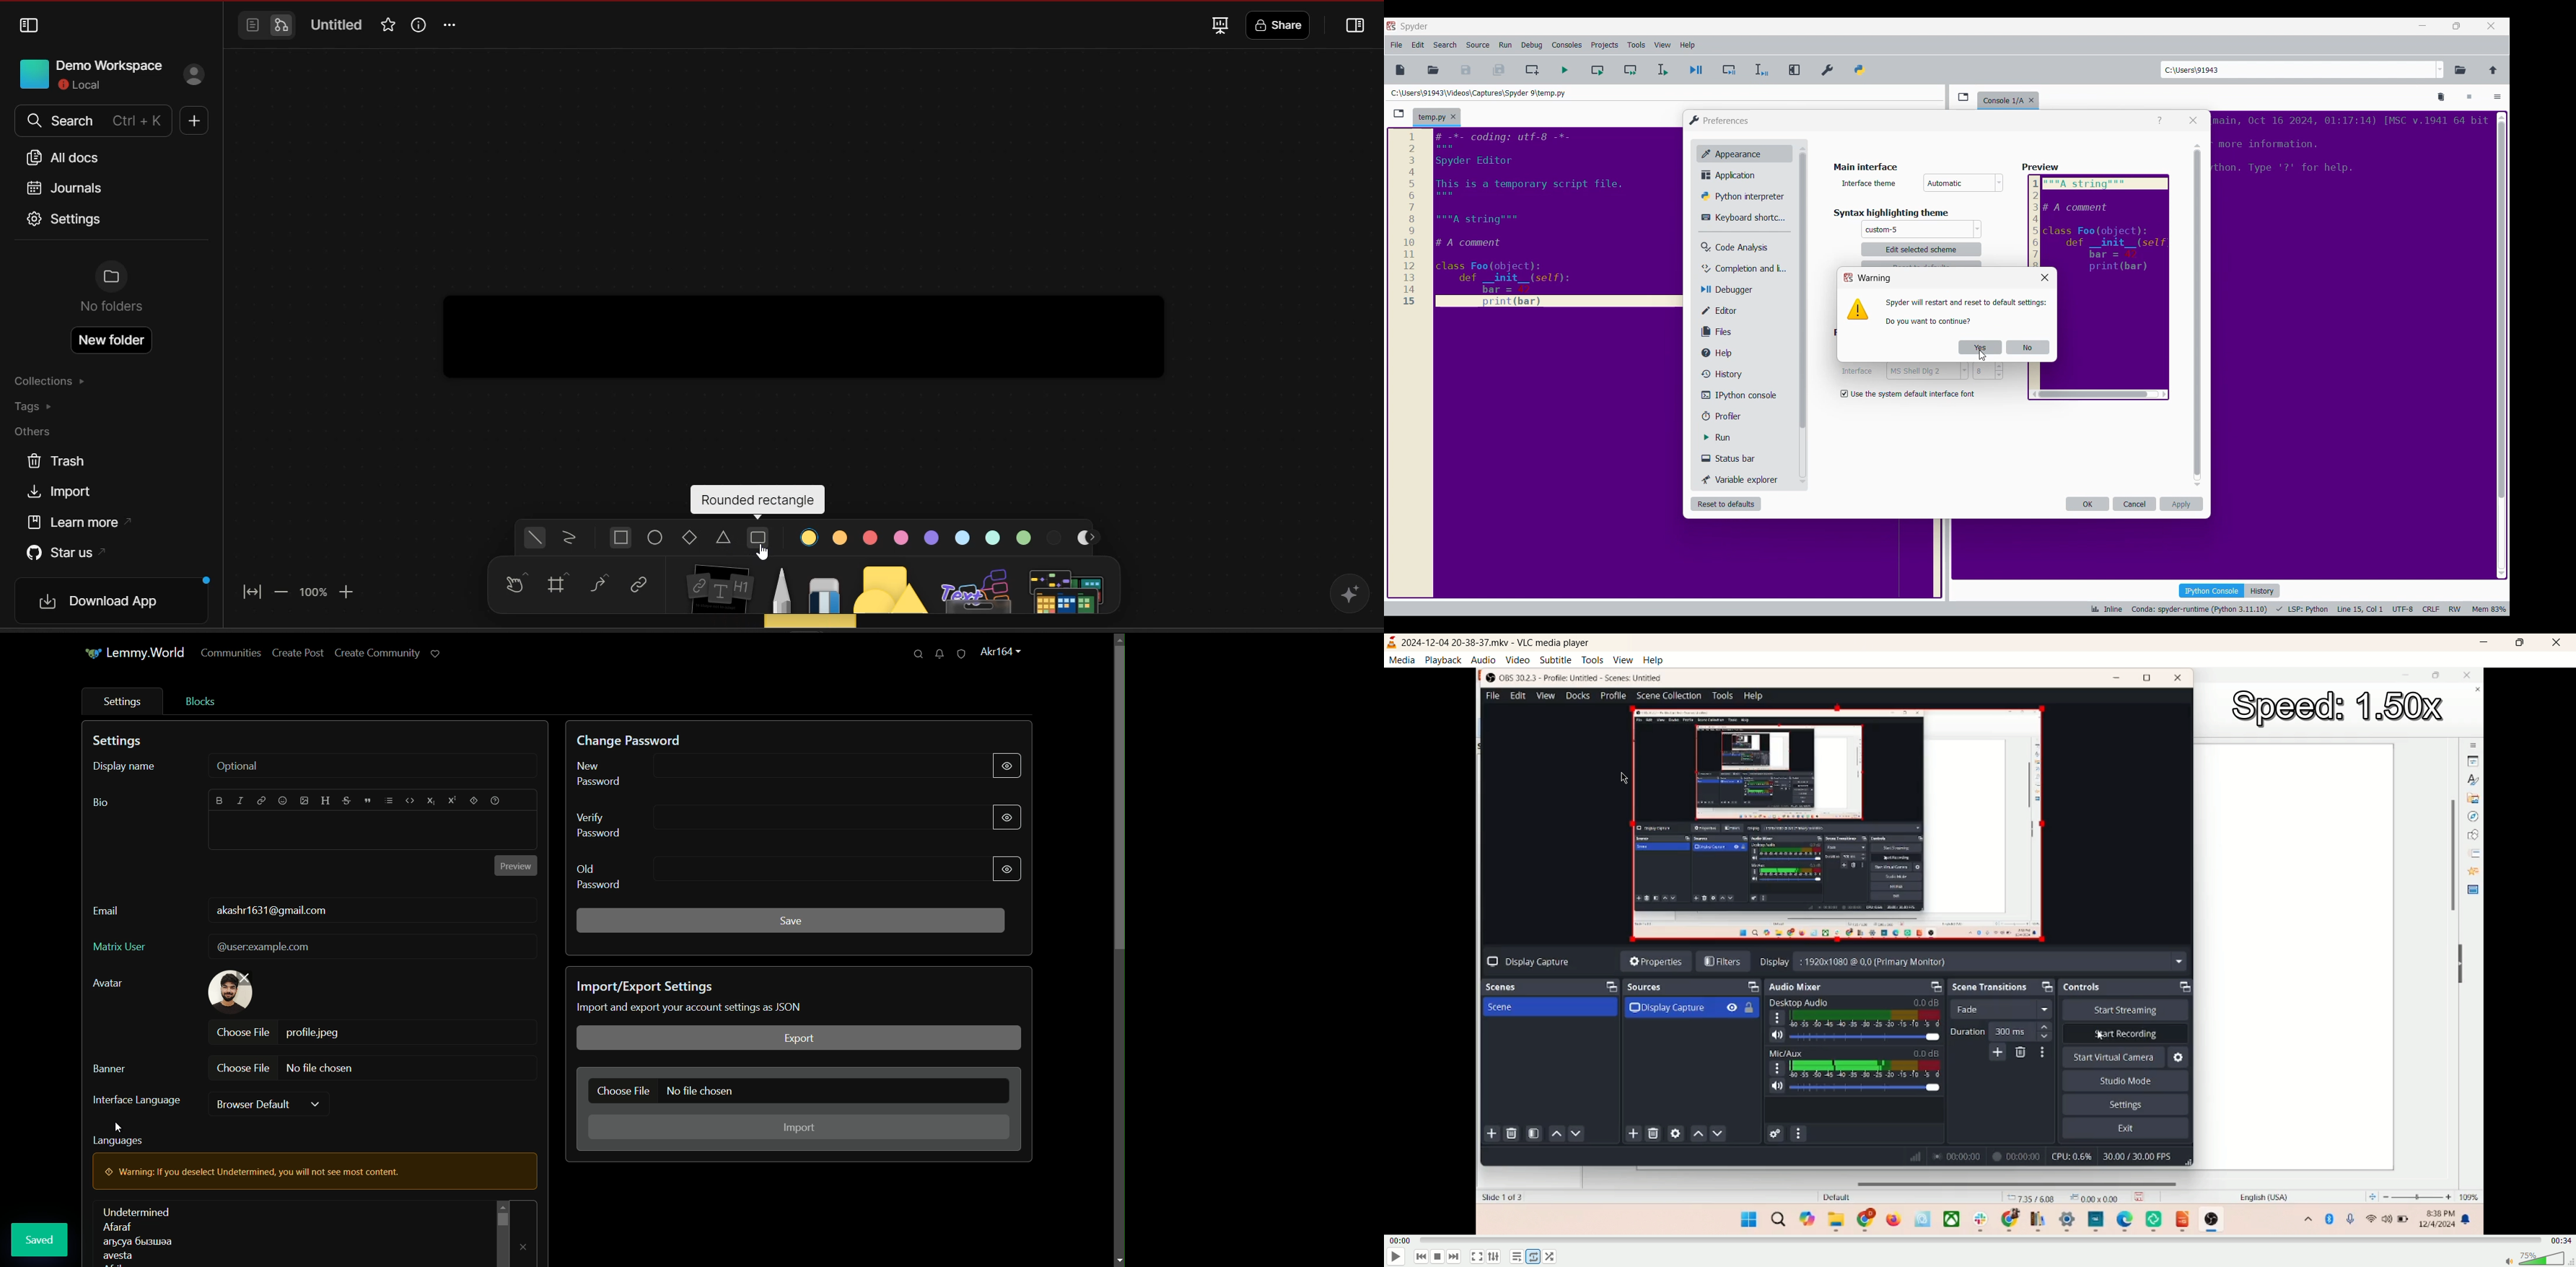 Image resolution: width=2576 pixels, height=1288 pixels. Describe the element at coordinates (1565, 70) in the screenshot. I see `Run file` at that location.